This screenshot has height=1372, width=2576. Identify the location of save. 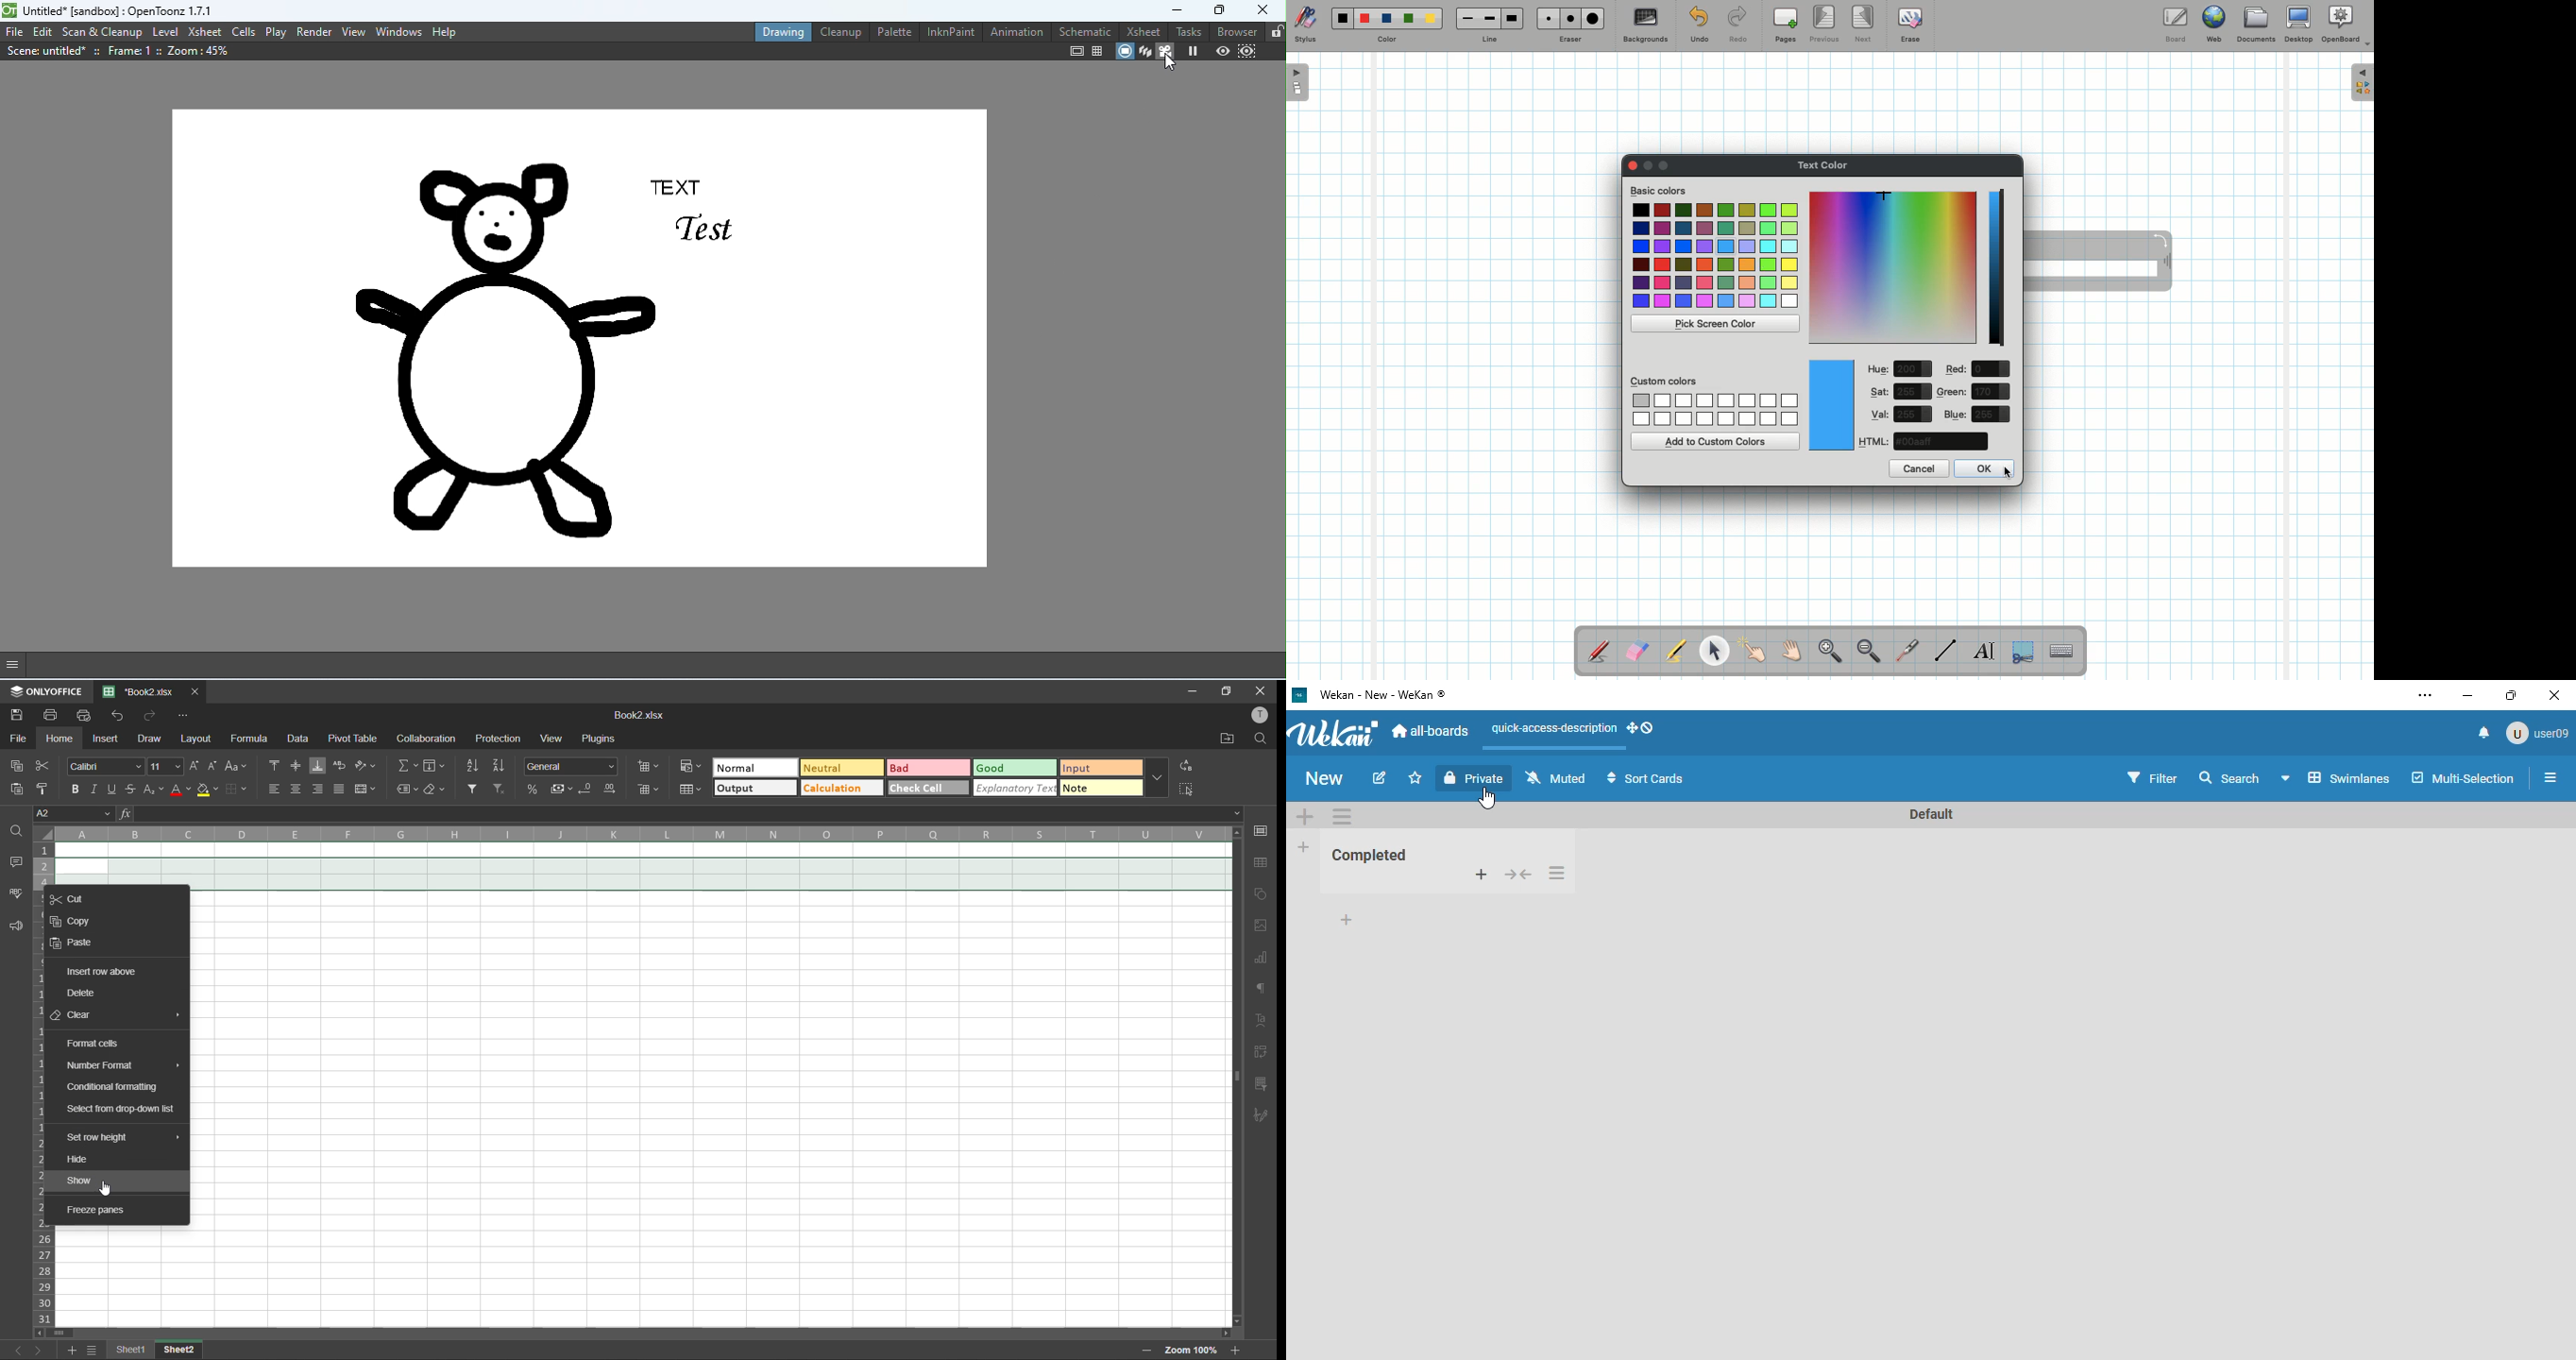
(18, 713).